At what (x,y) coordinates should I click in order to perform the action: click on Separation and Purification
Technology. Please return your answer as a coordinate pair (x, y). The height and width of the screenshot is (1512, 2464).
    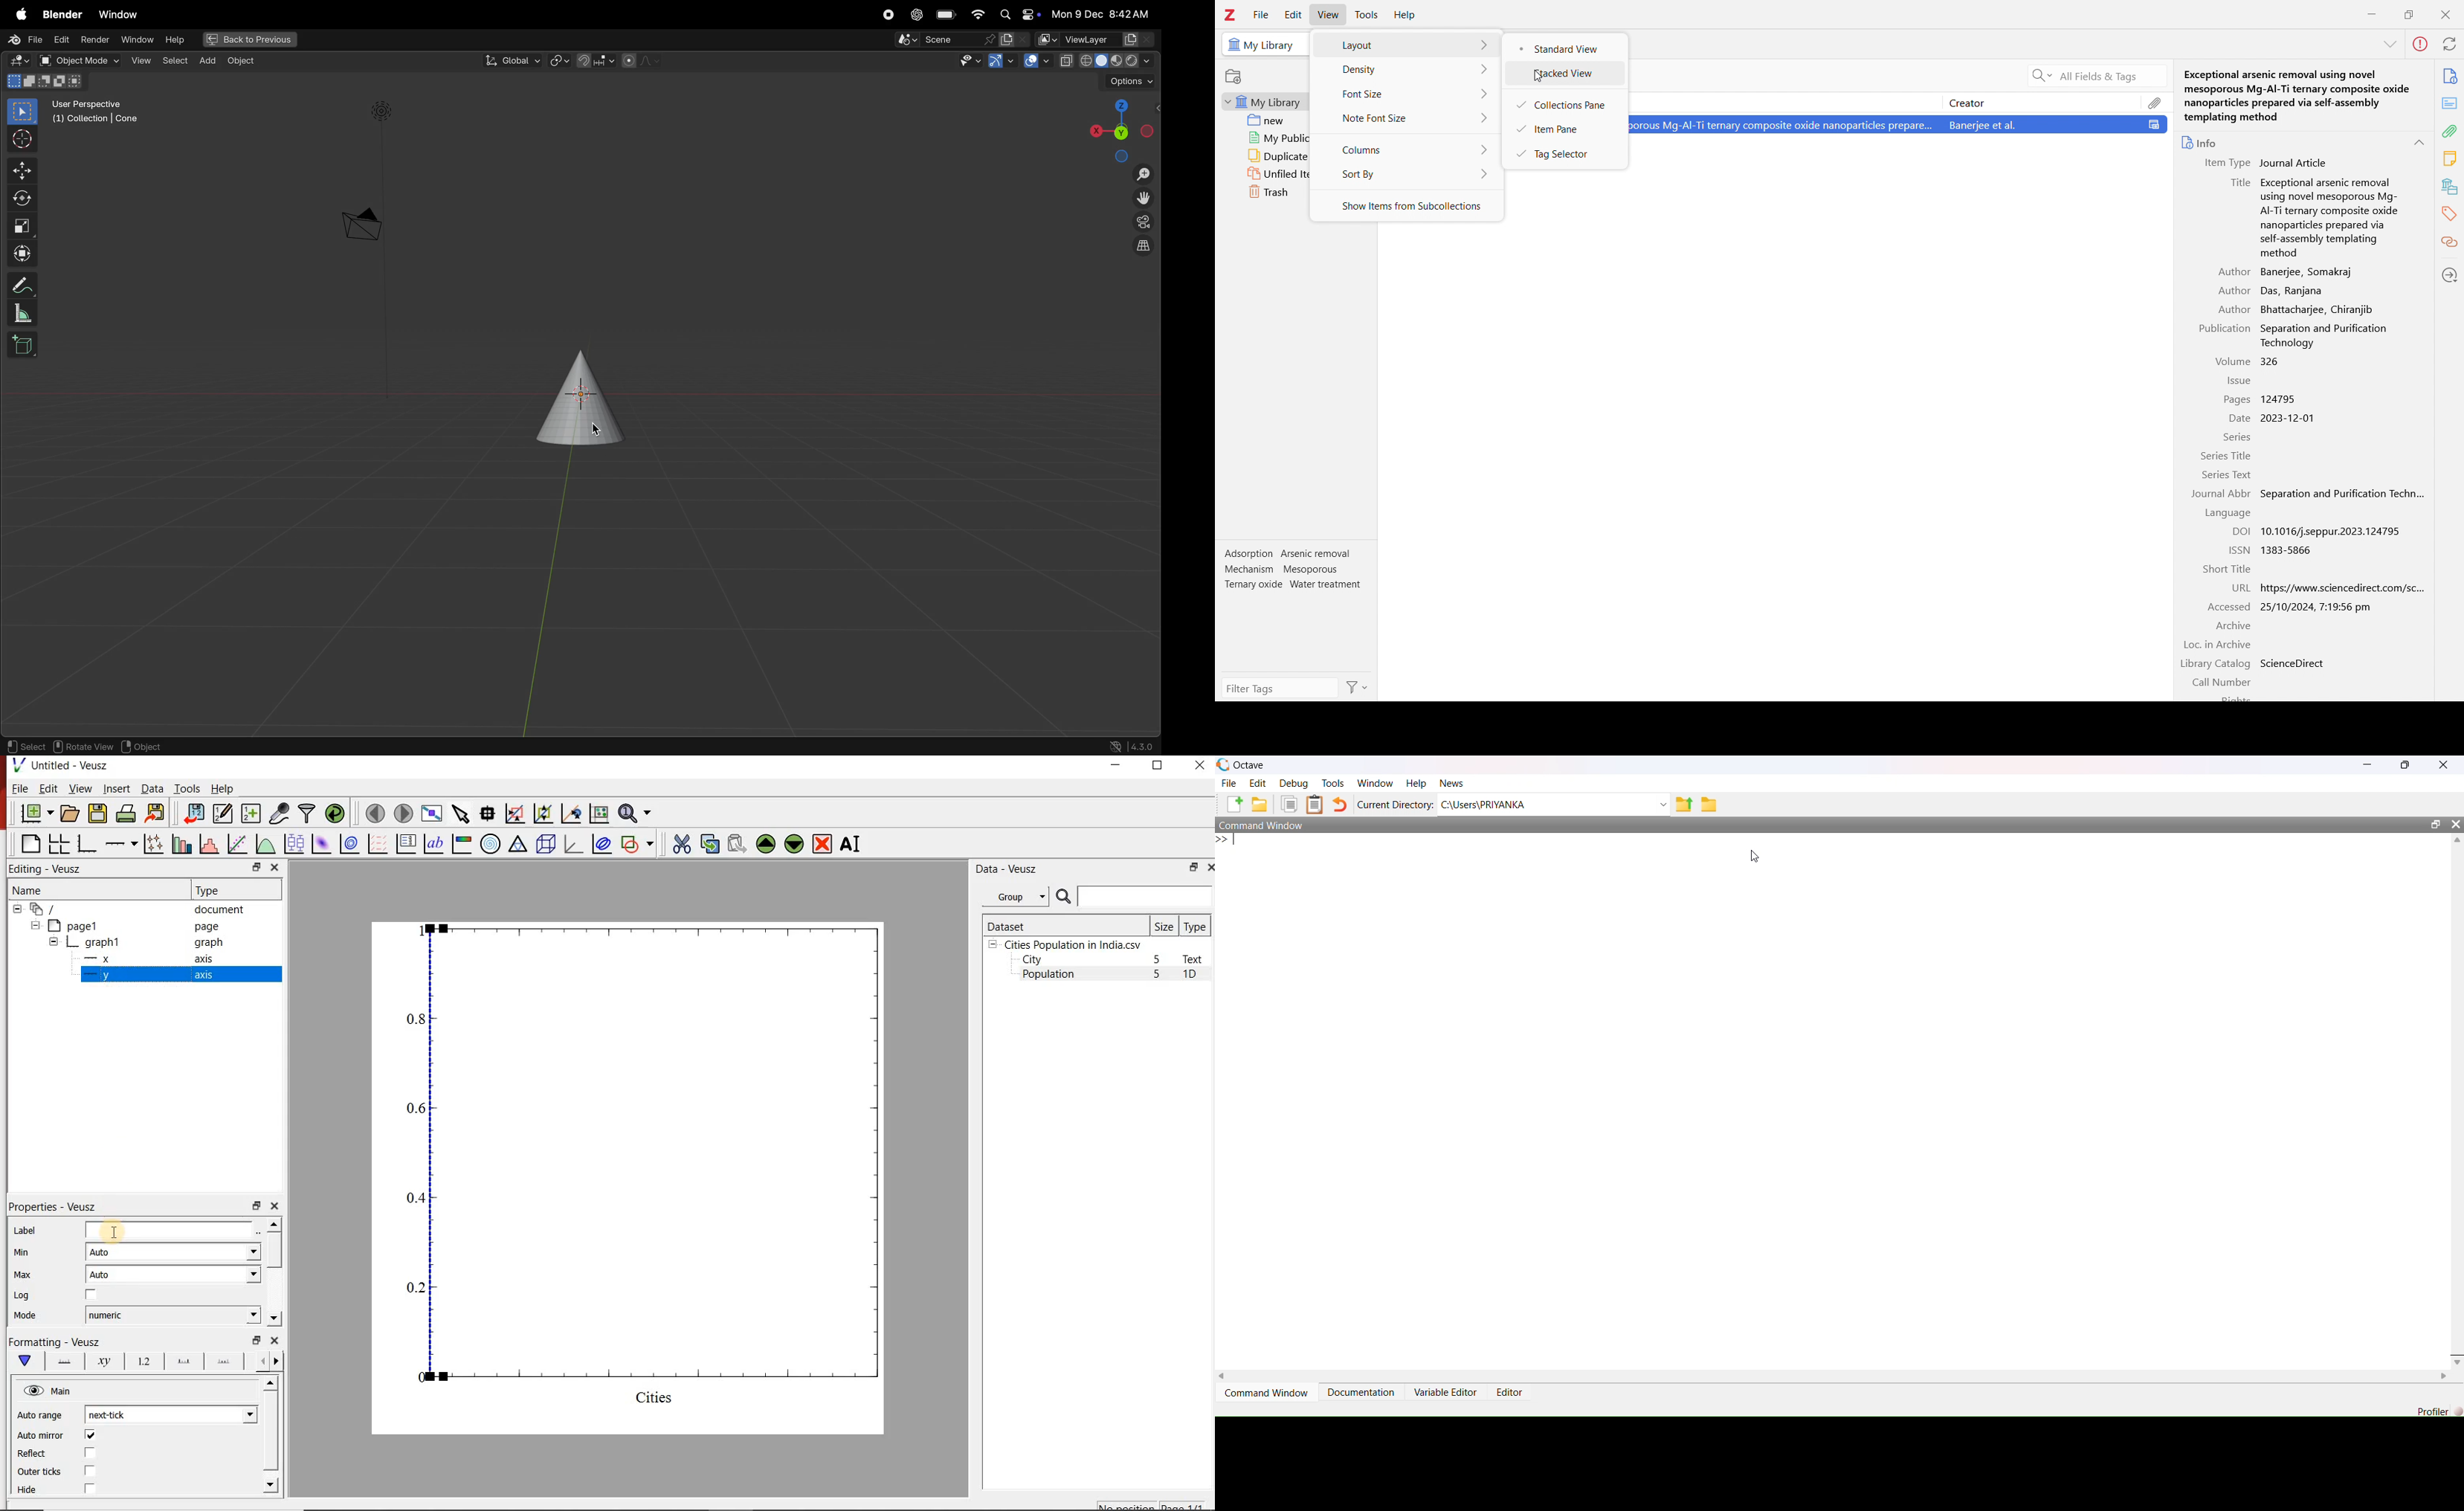
    Looking at the image, I should click on (2325, 336).